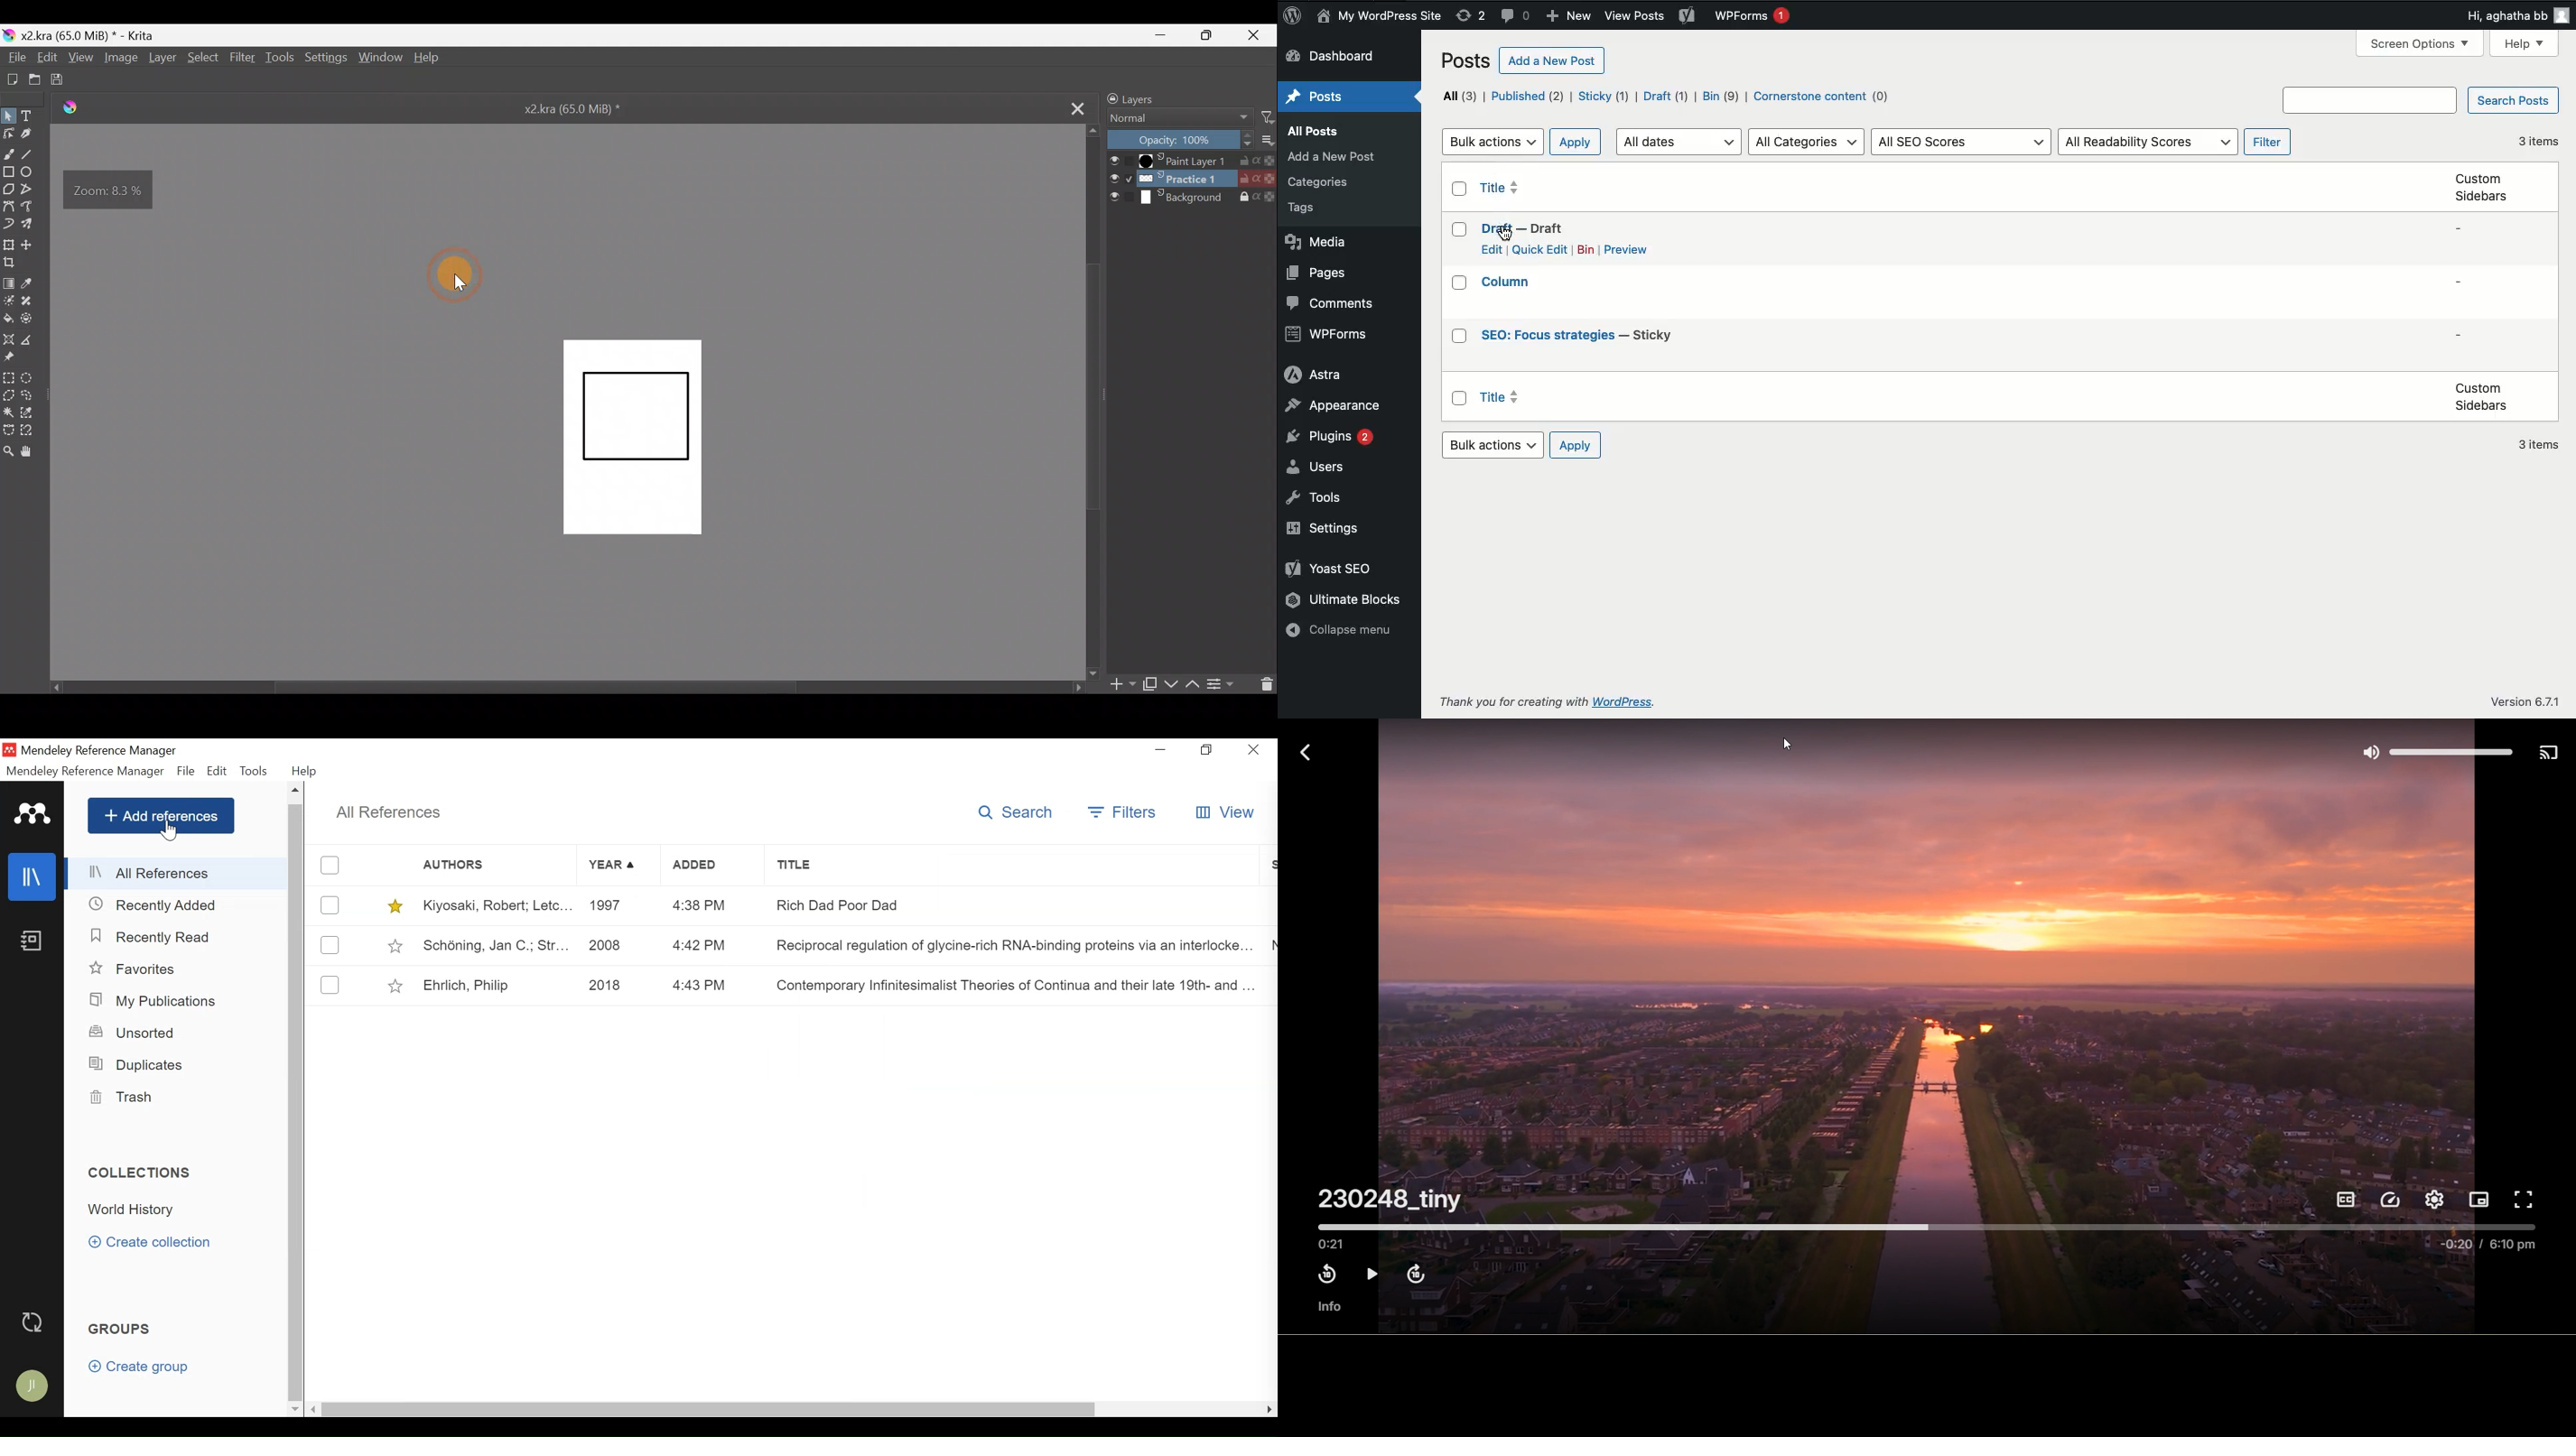  I want to click on Search posts, so click(2373, 99).